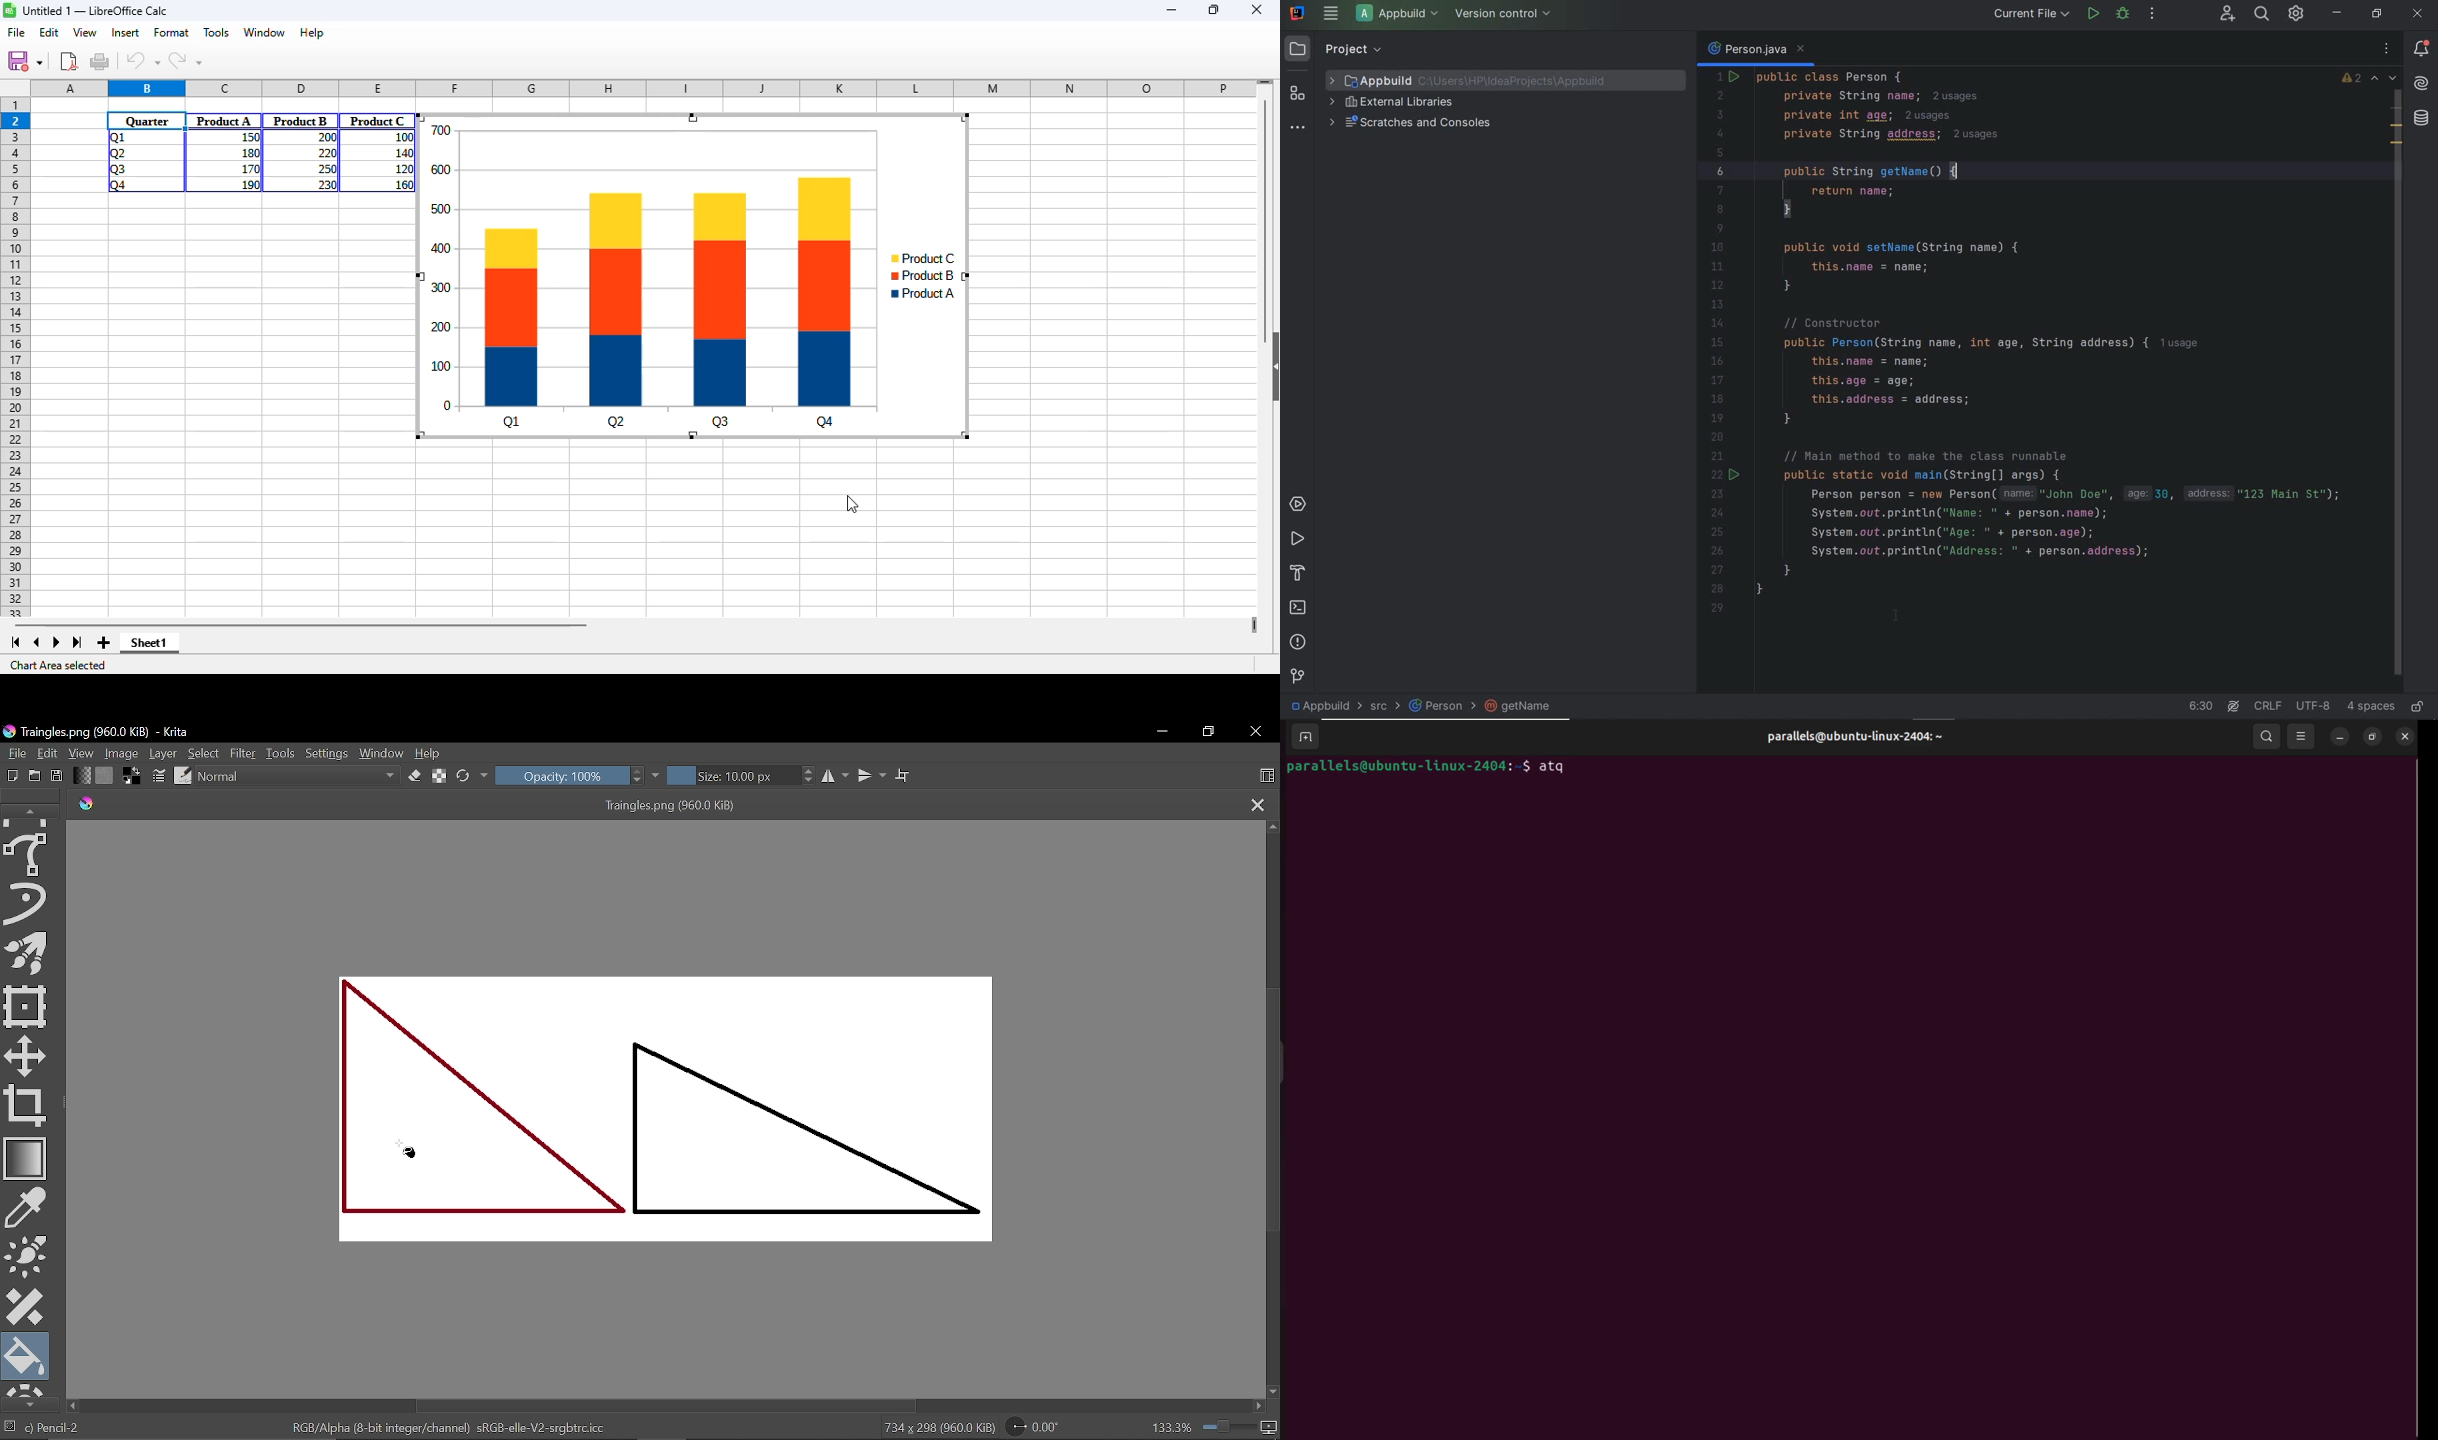 The height and width of the screenshot is (1456, 2464). What do you see at coordinates (26, 1007) in the screenshot?
I see `Transform a layer` at bounding box center [26, 1007].